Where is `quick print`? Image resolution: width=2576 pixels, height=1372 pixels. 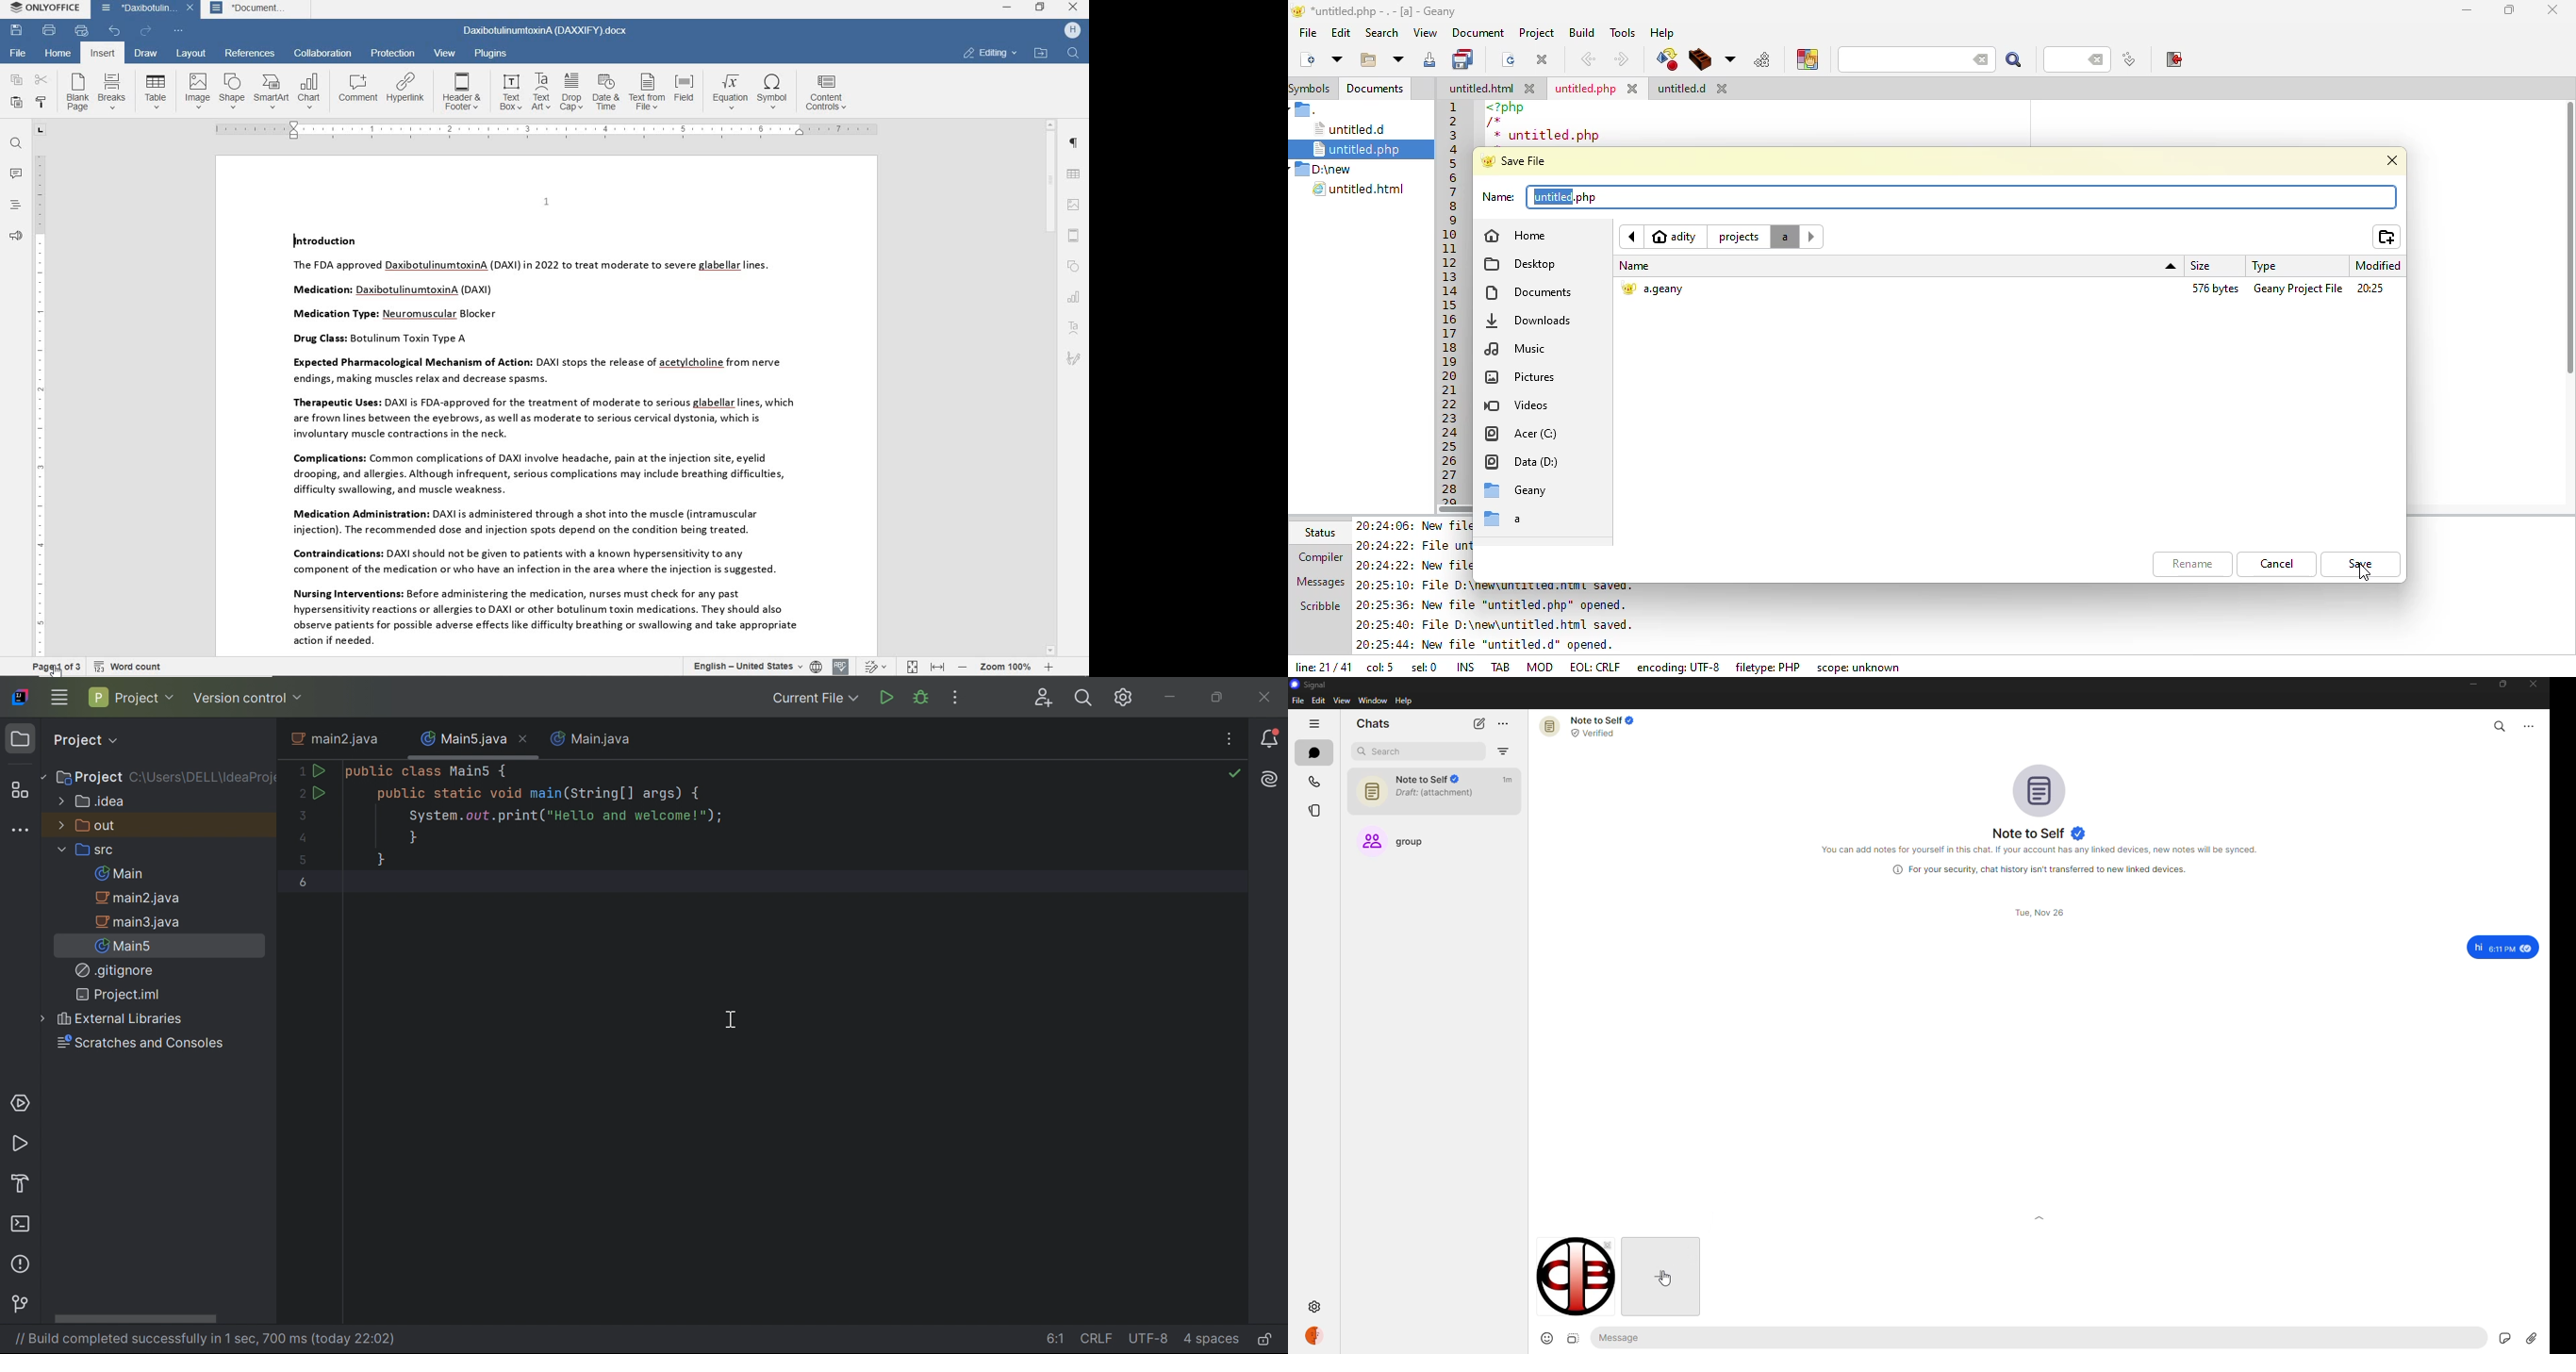 quick print is located at coordinates (82, 31).